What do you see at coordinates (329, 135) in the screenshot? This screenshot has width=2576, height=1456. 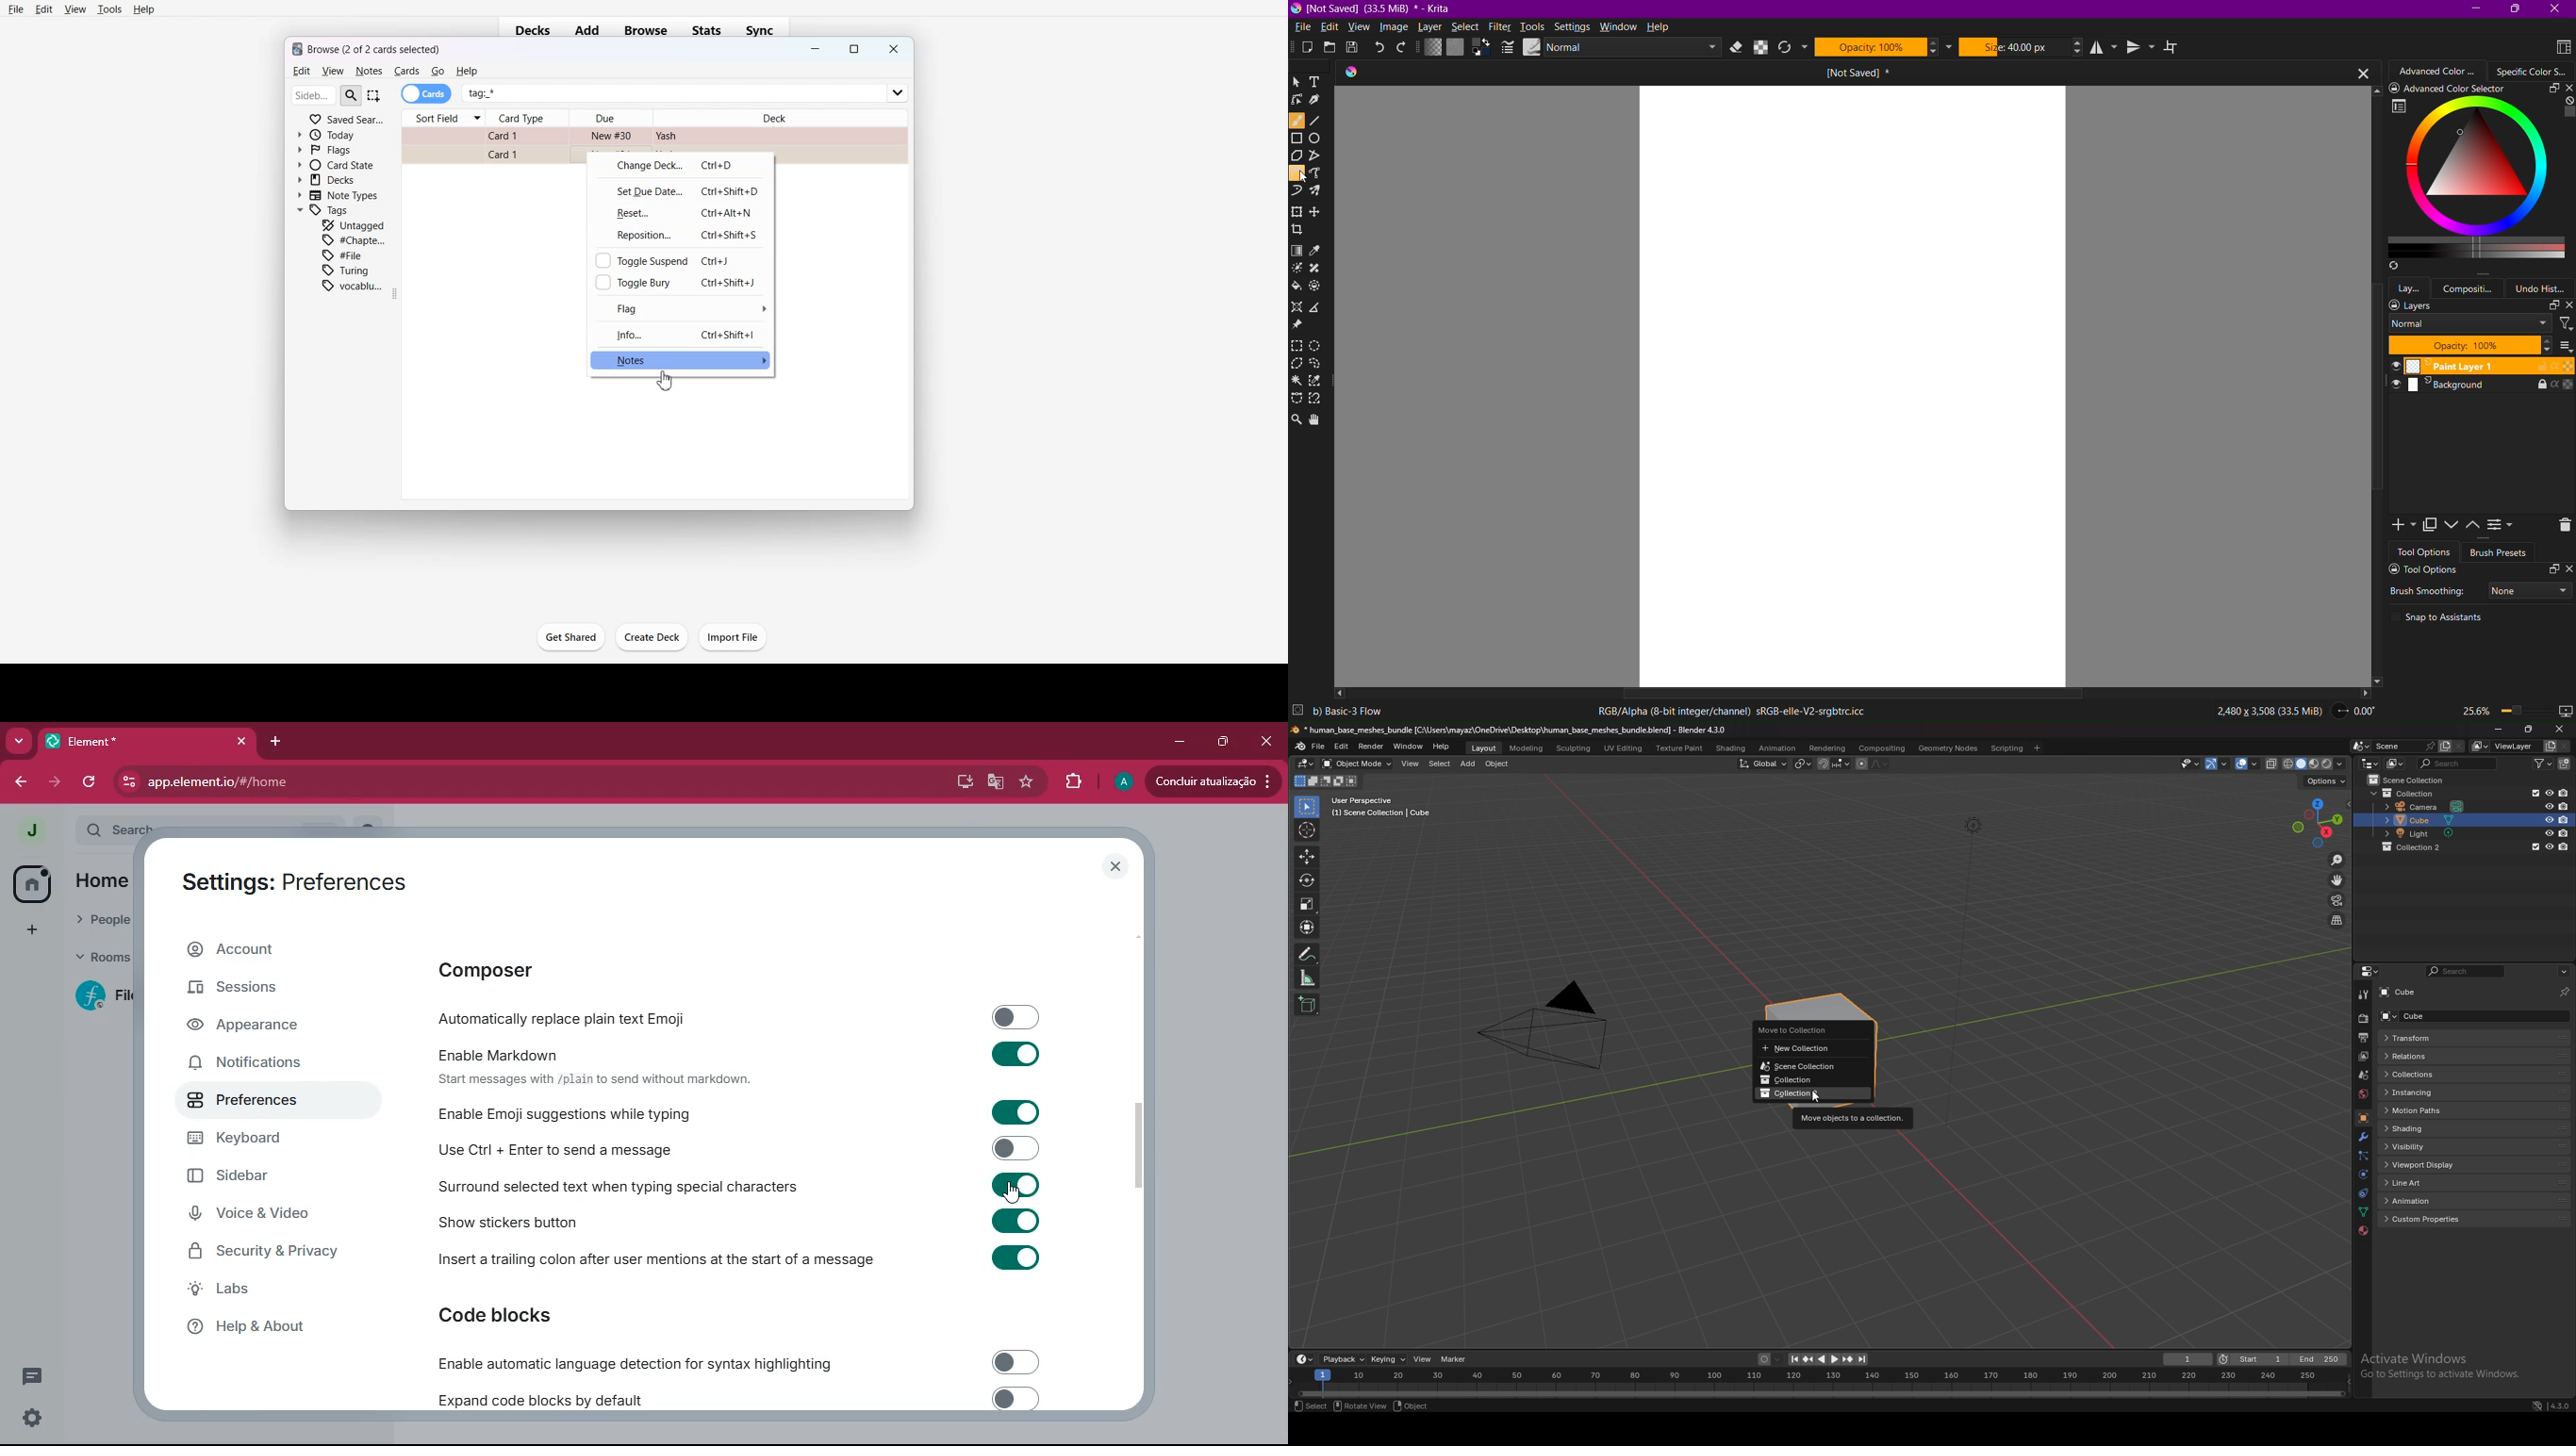 I see `Today` at bounding box center [329, 135].